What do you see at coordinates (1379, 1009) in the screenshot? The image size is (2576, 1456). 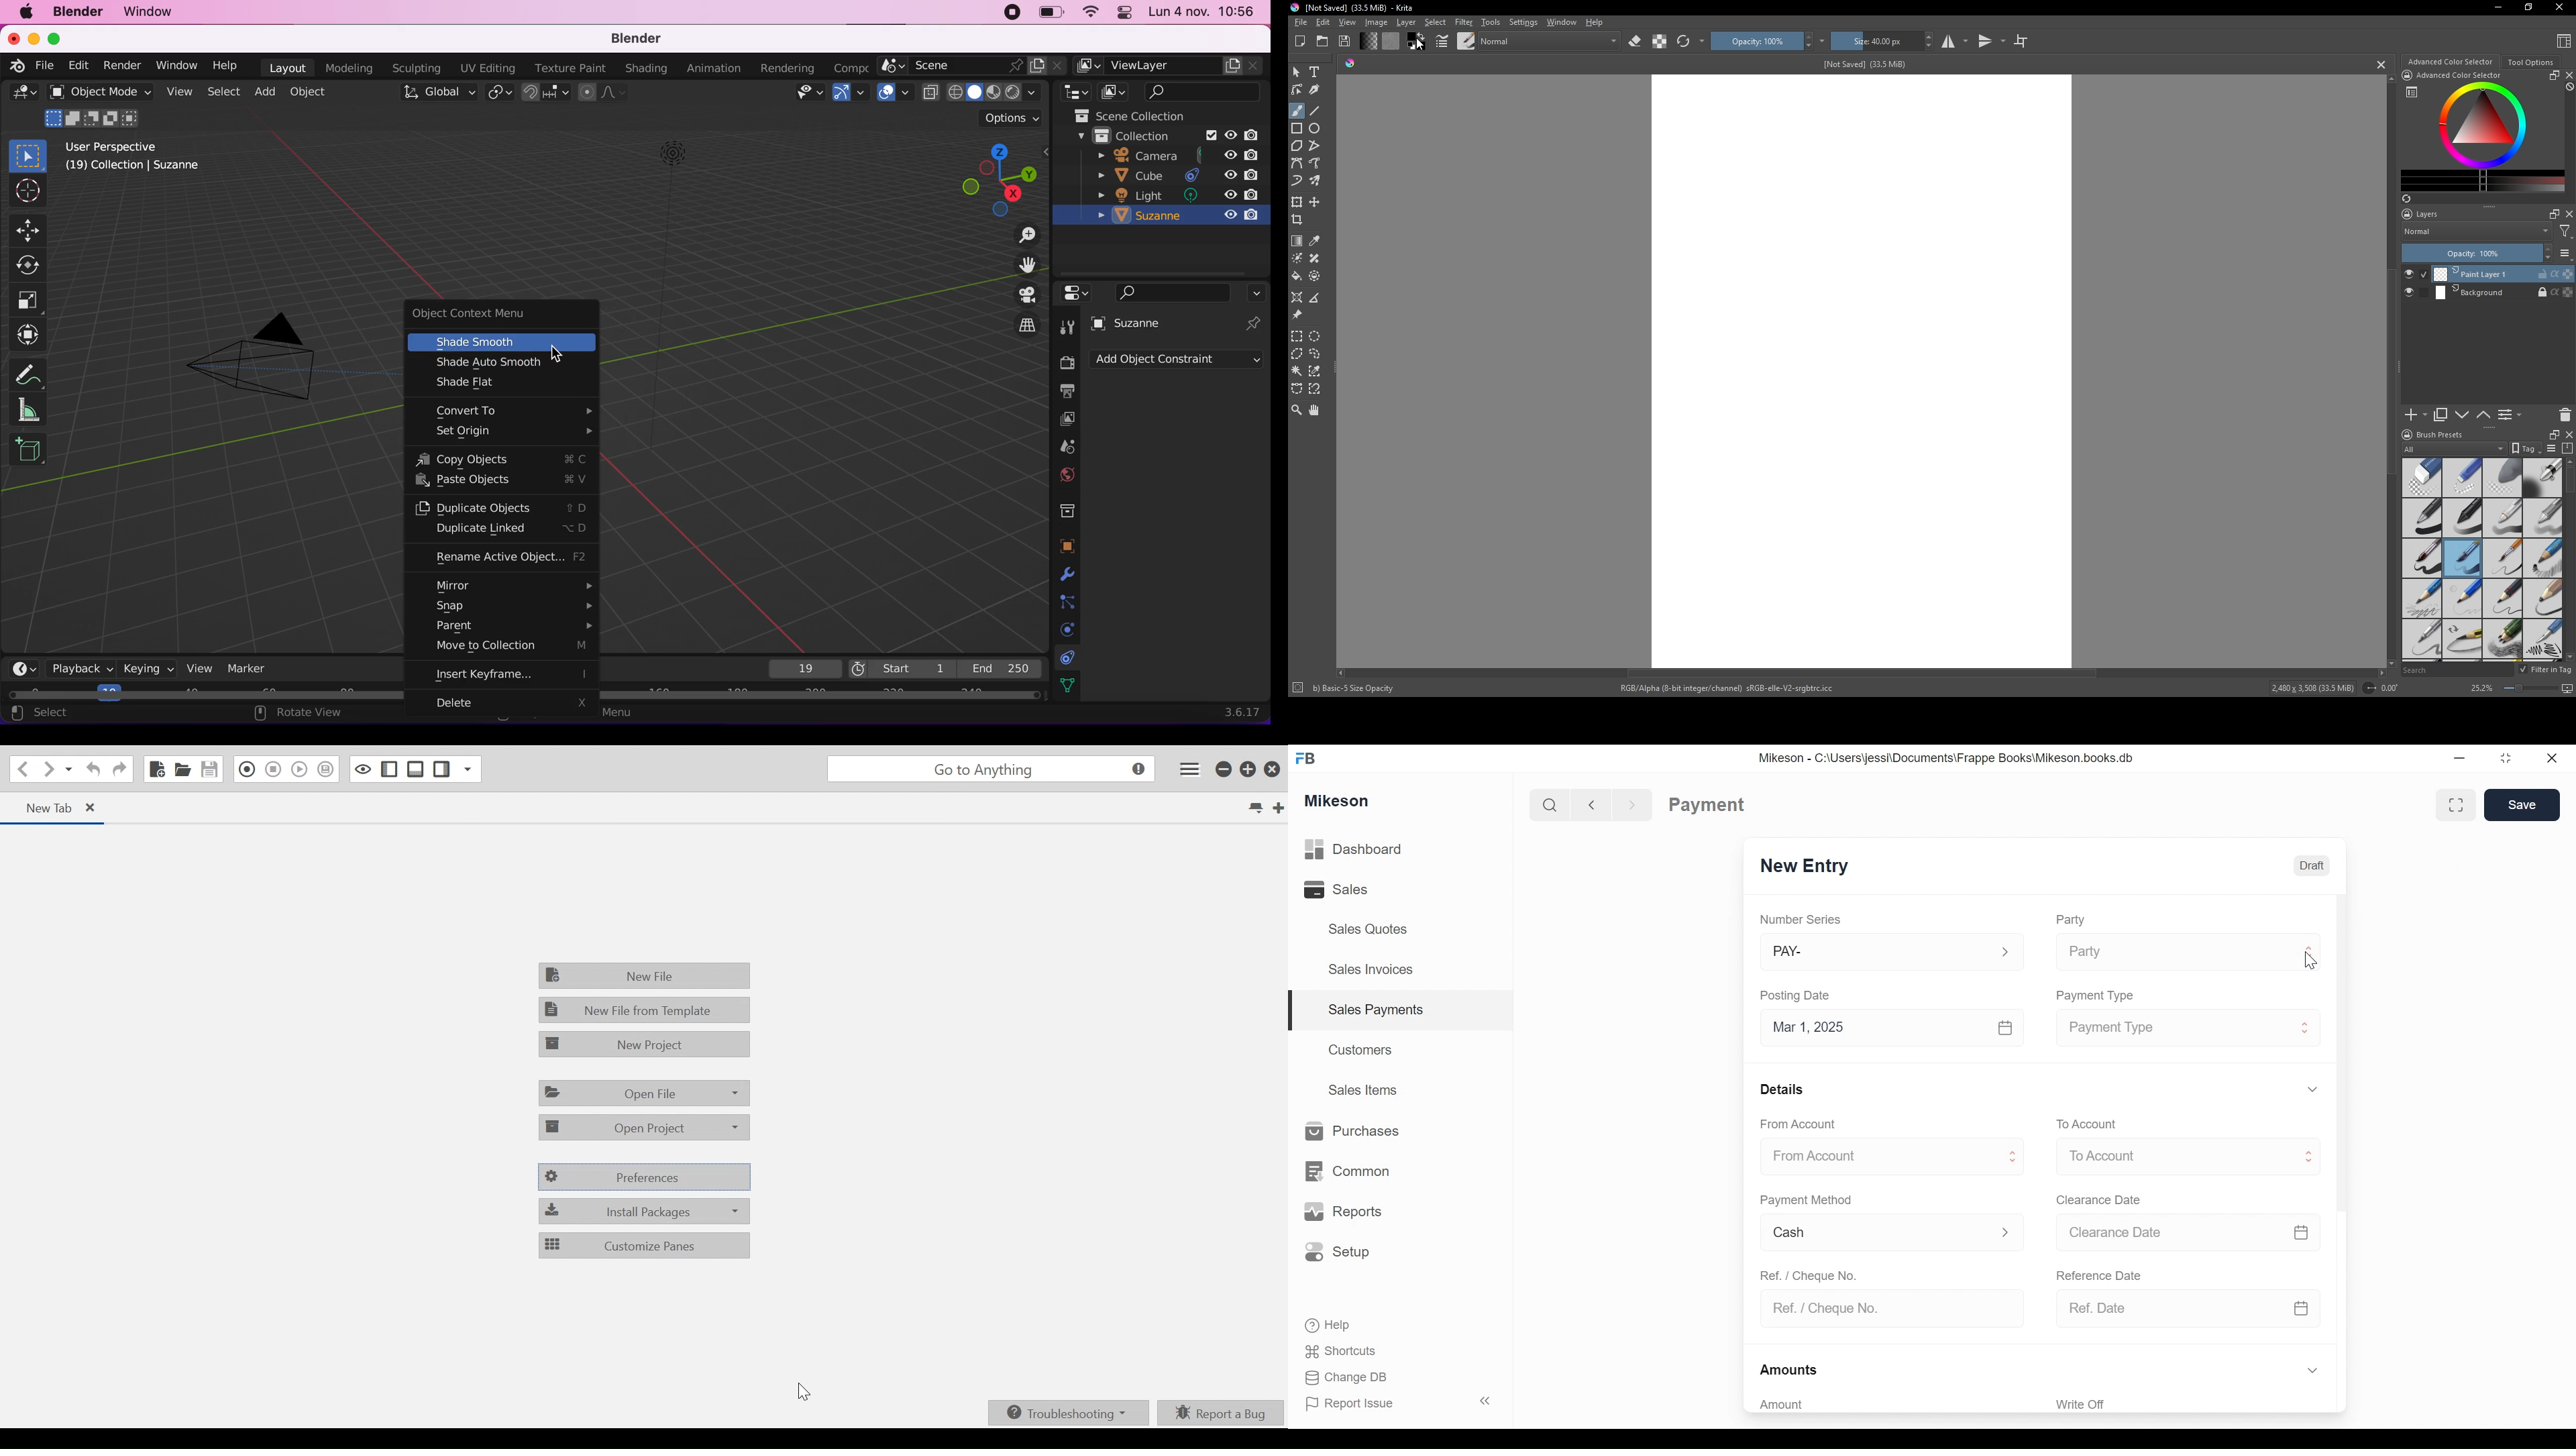 I see `Sales payments` at bounding box center [1379, 1009].